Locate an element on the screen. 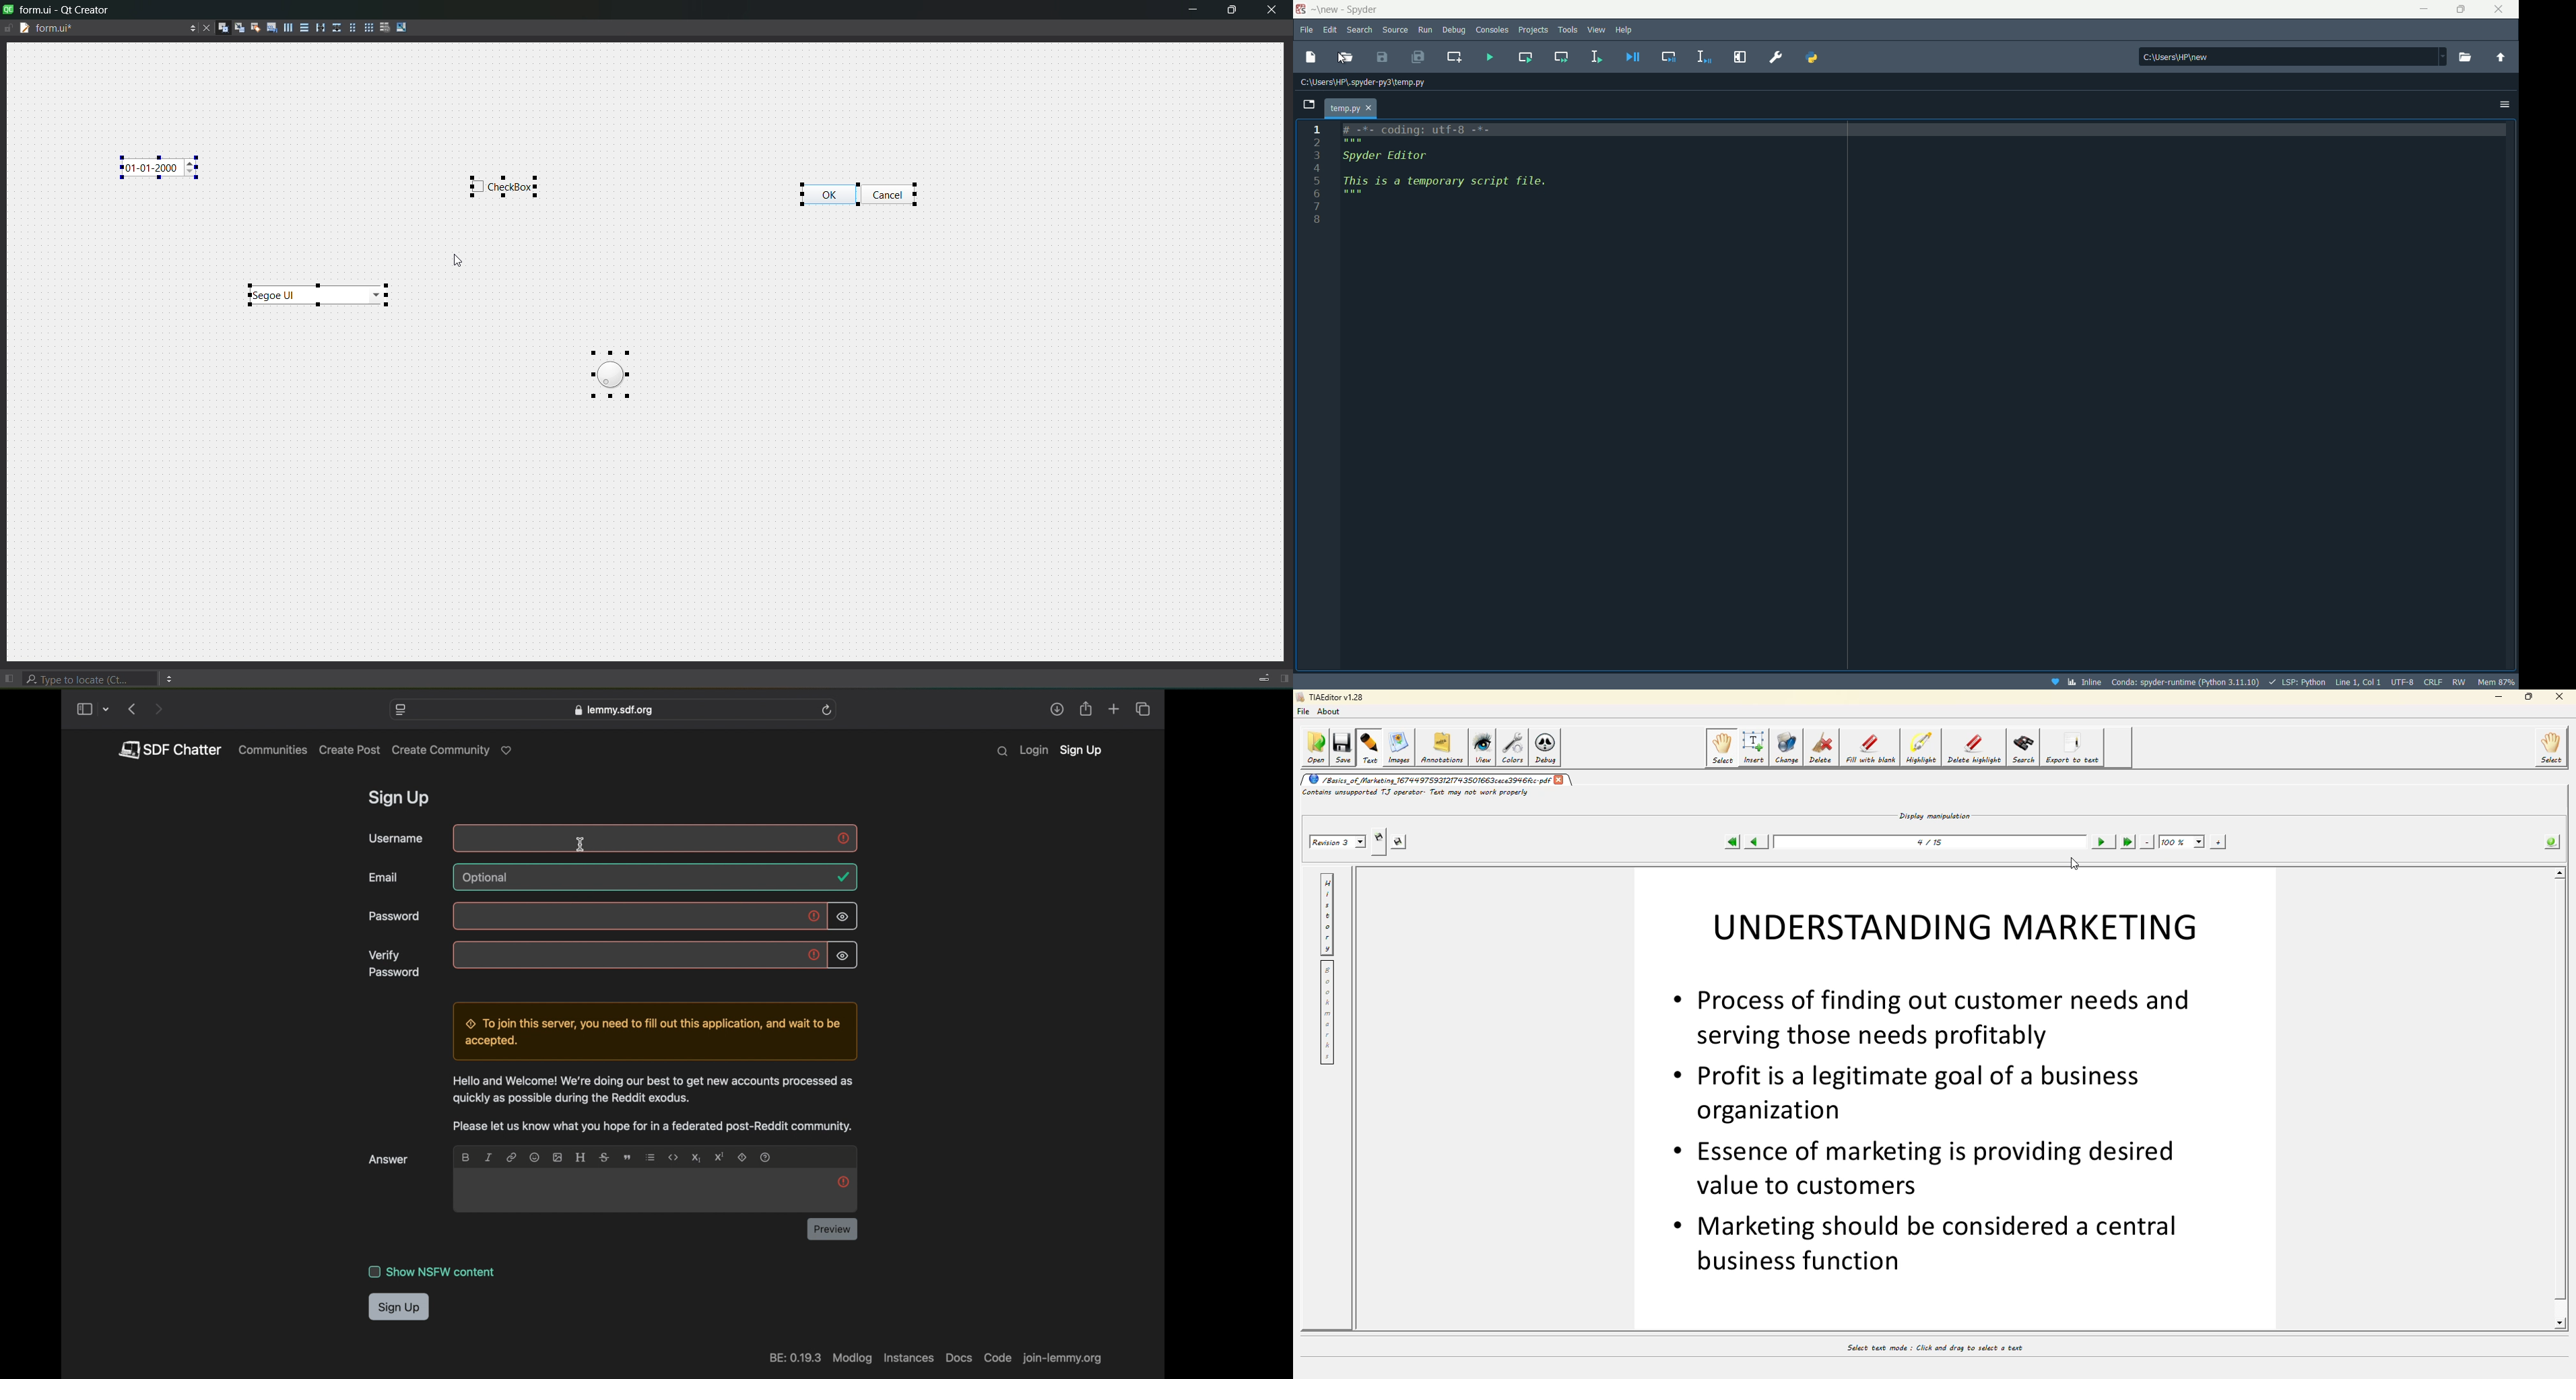  code is located at coordinates (997, 1358).